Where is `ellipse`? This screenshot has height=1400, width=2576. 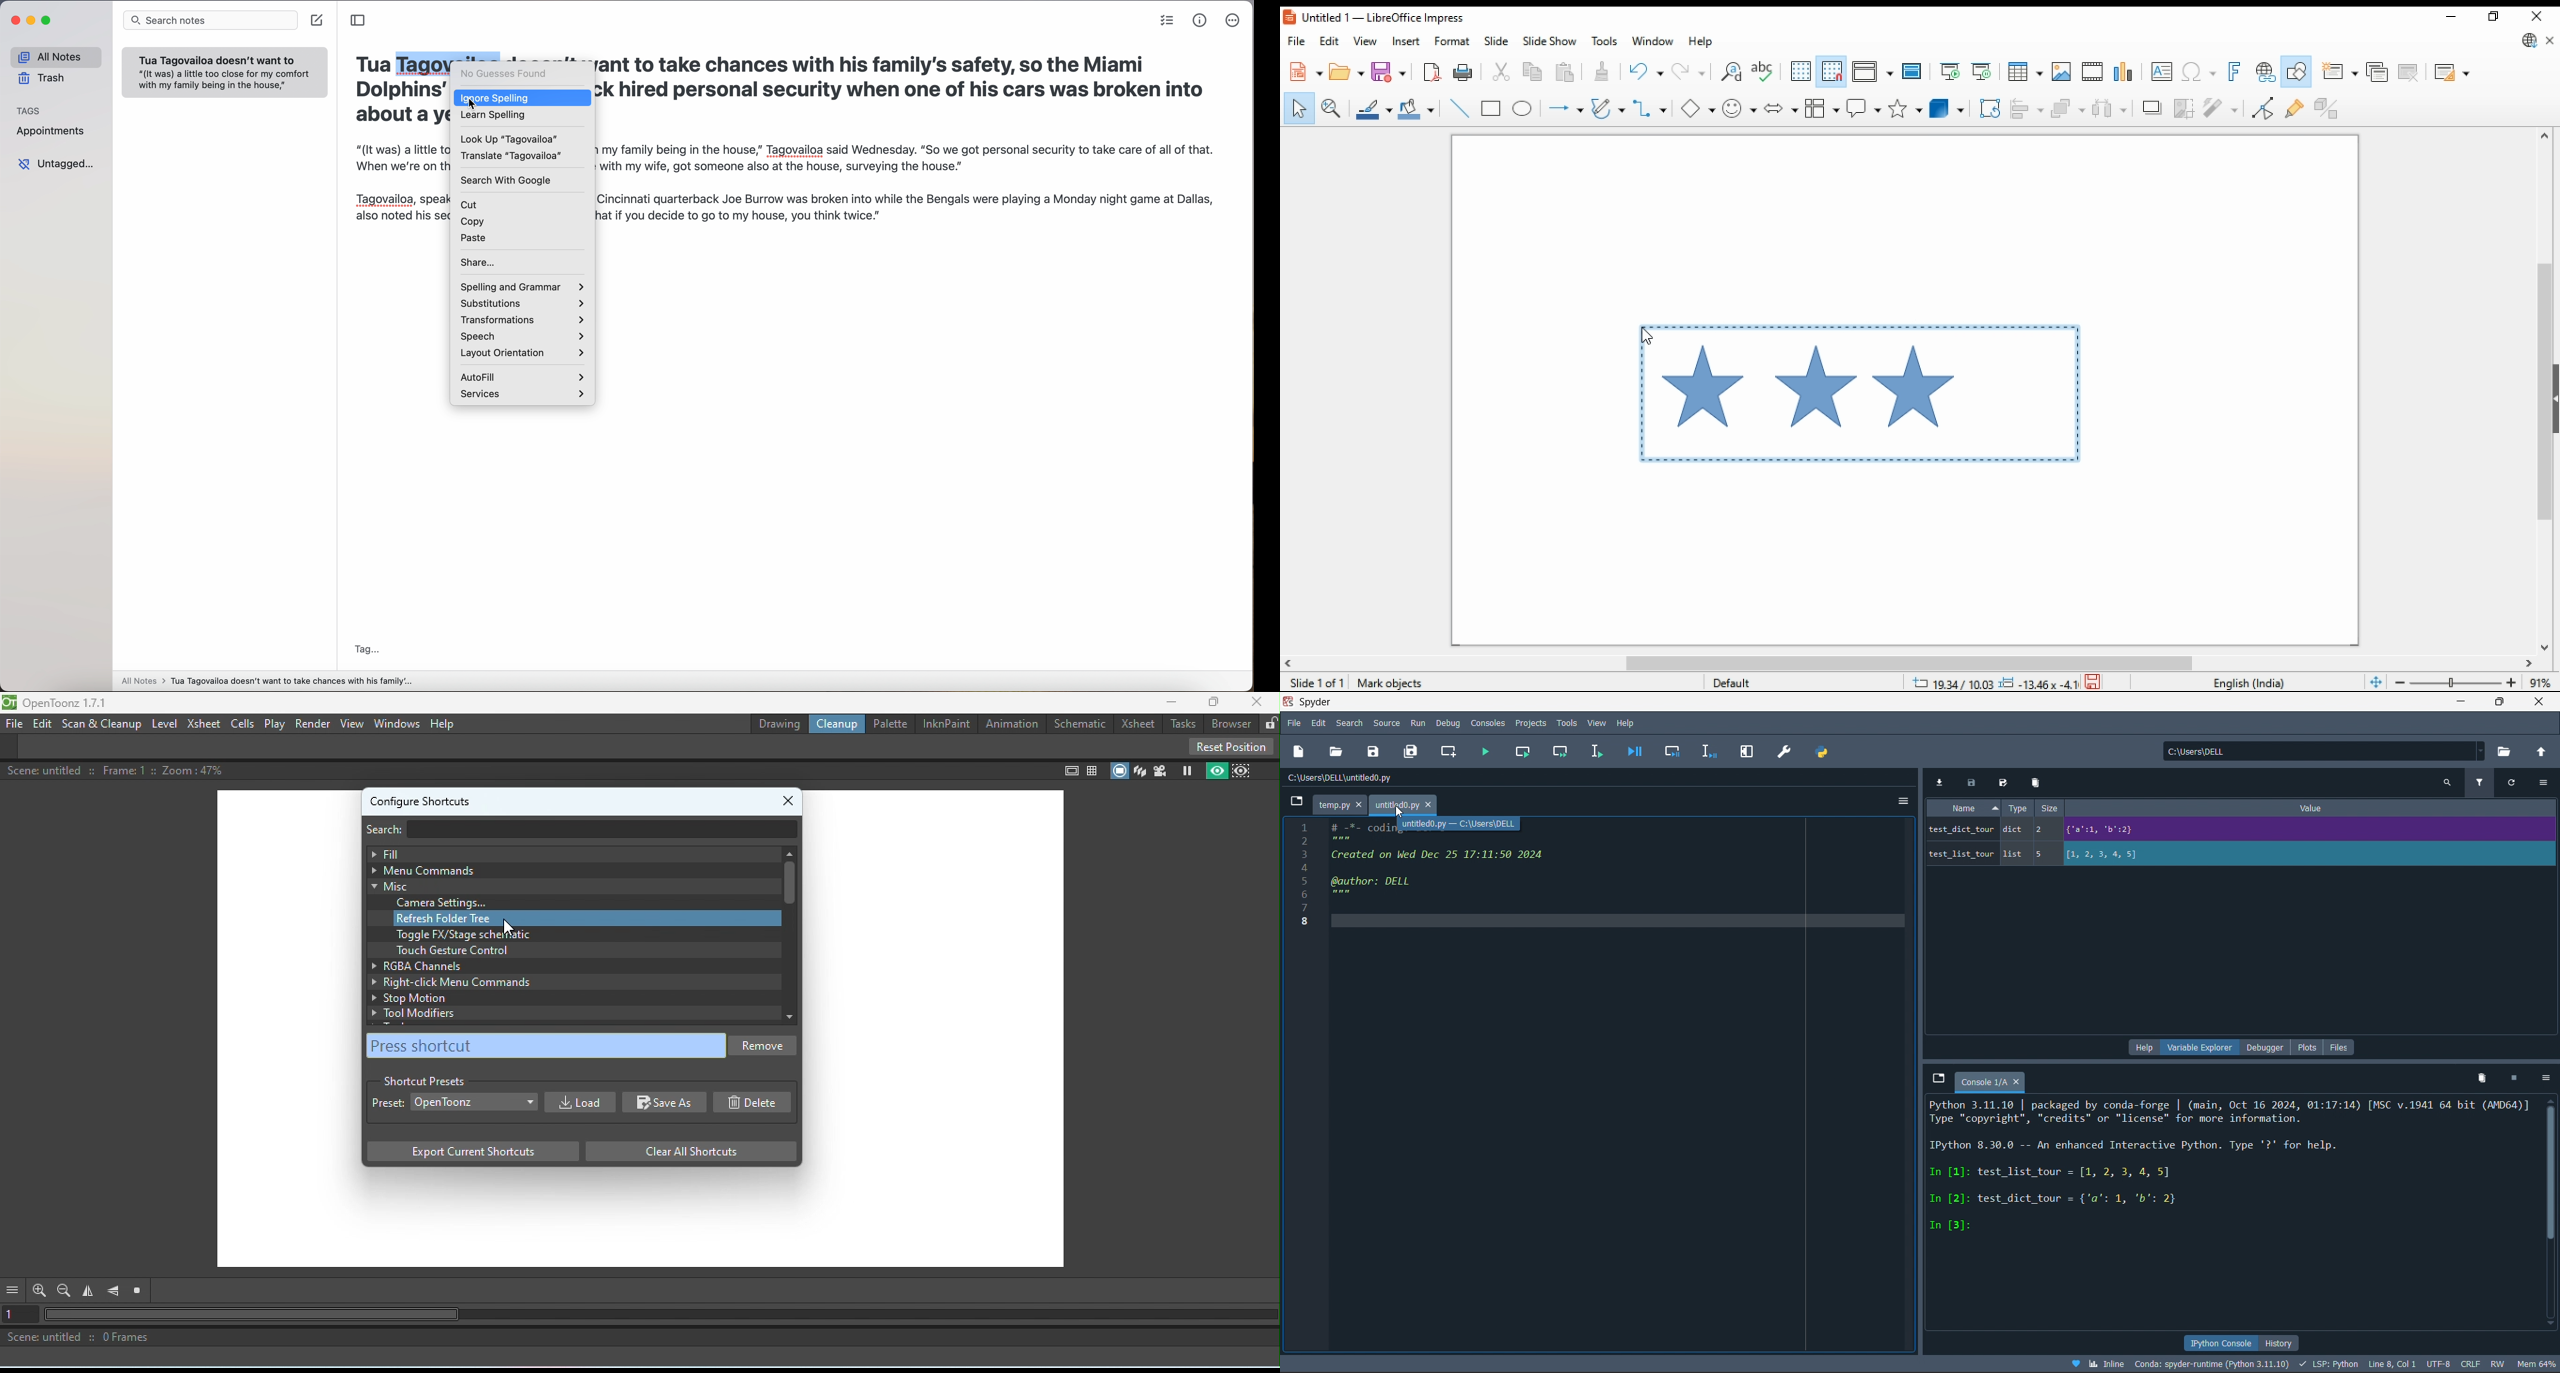
ellipse is located at coordinates (1522, 108).